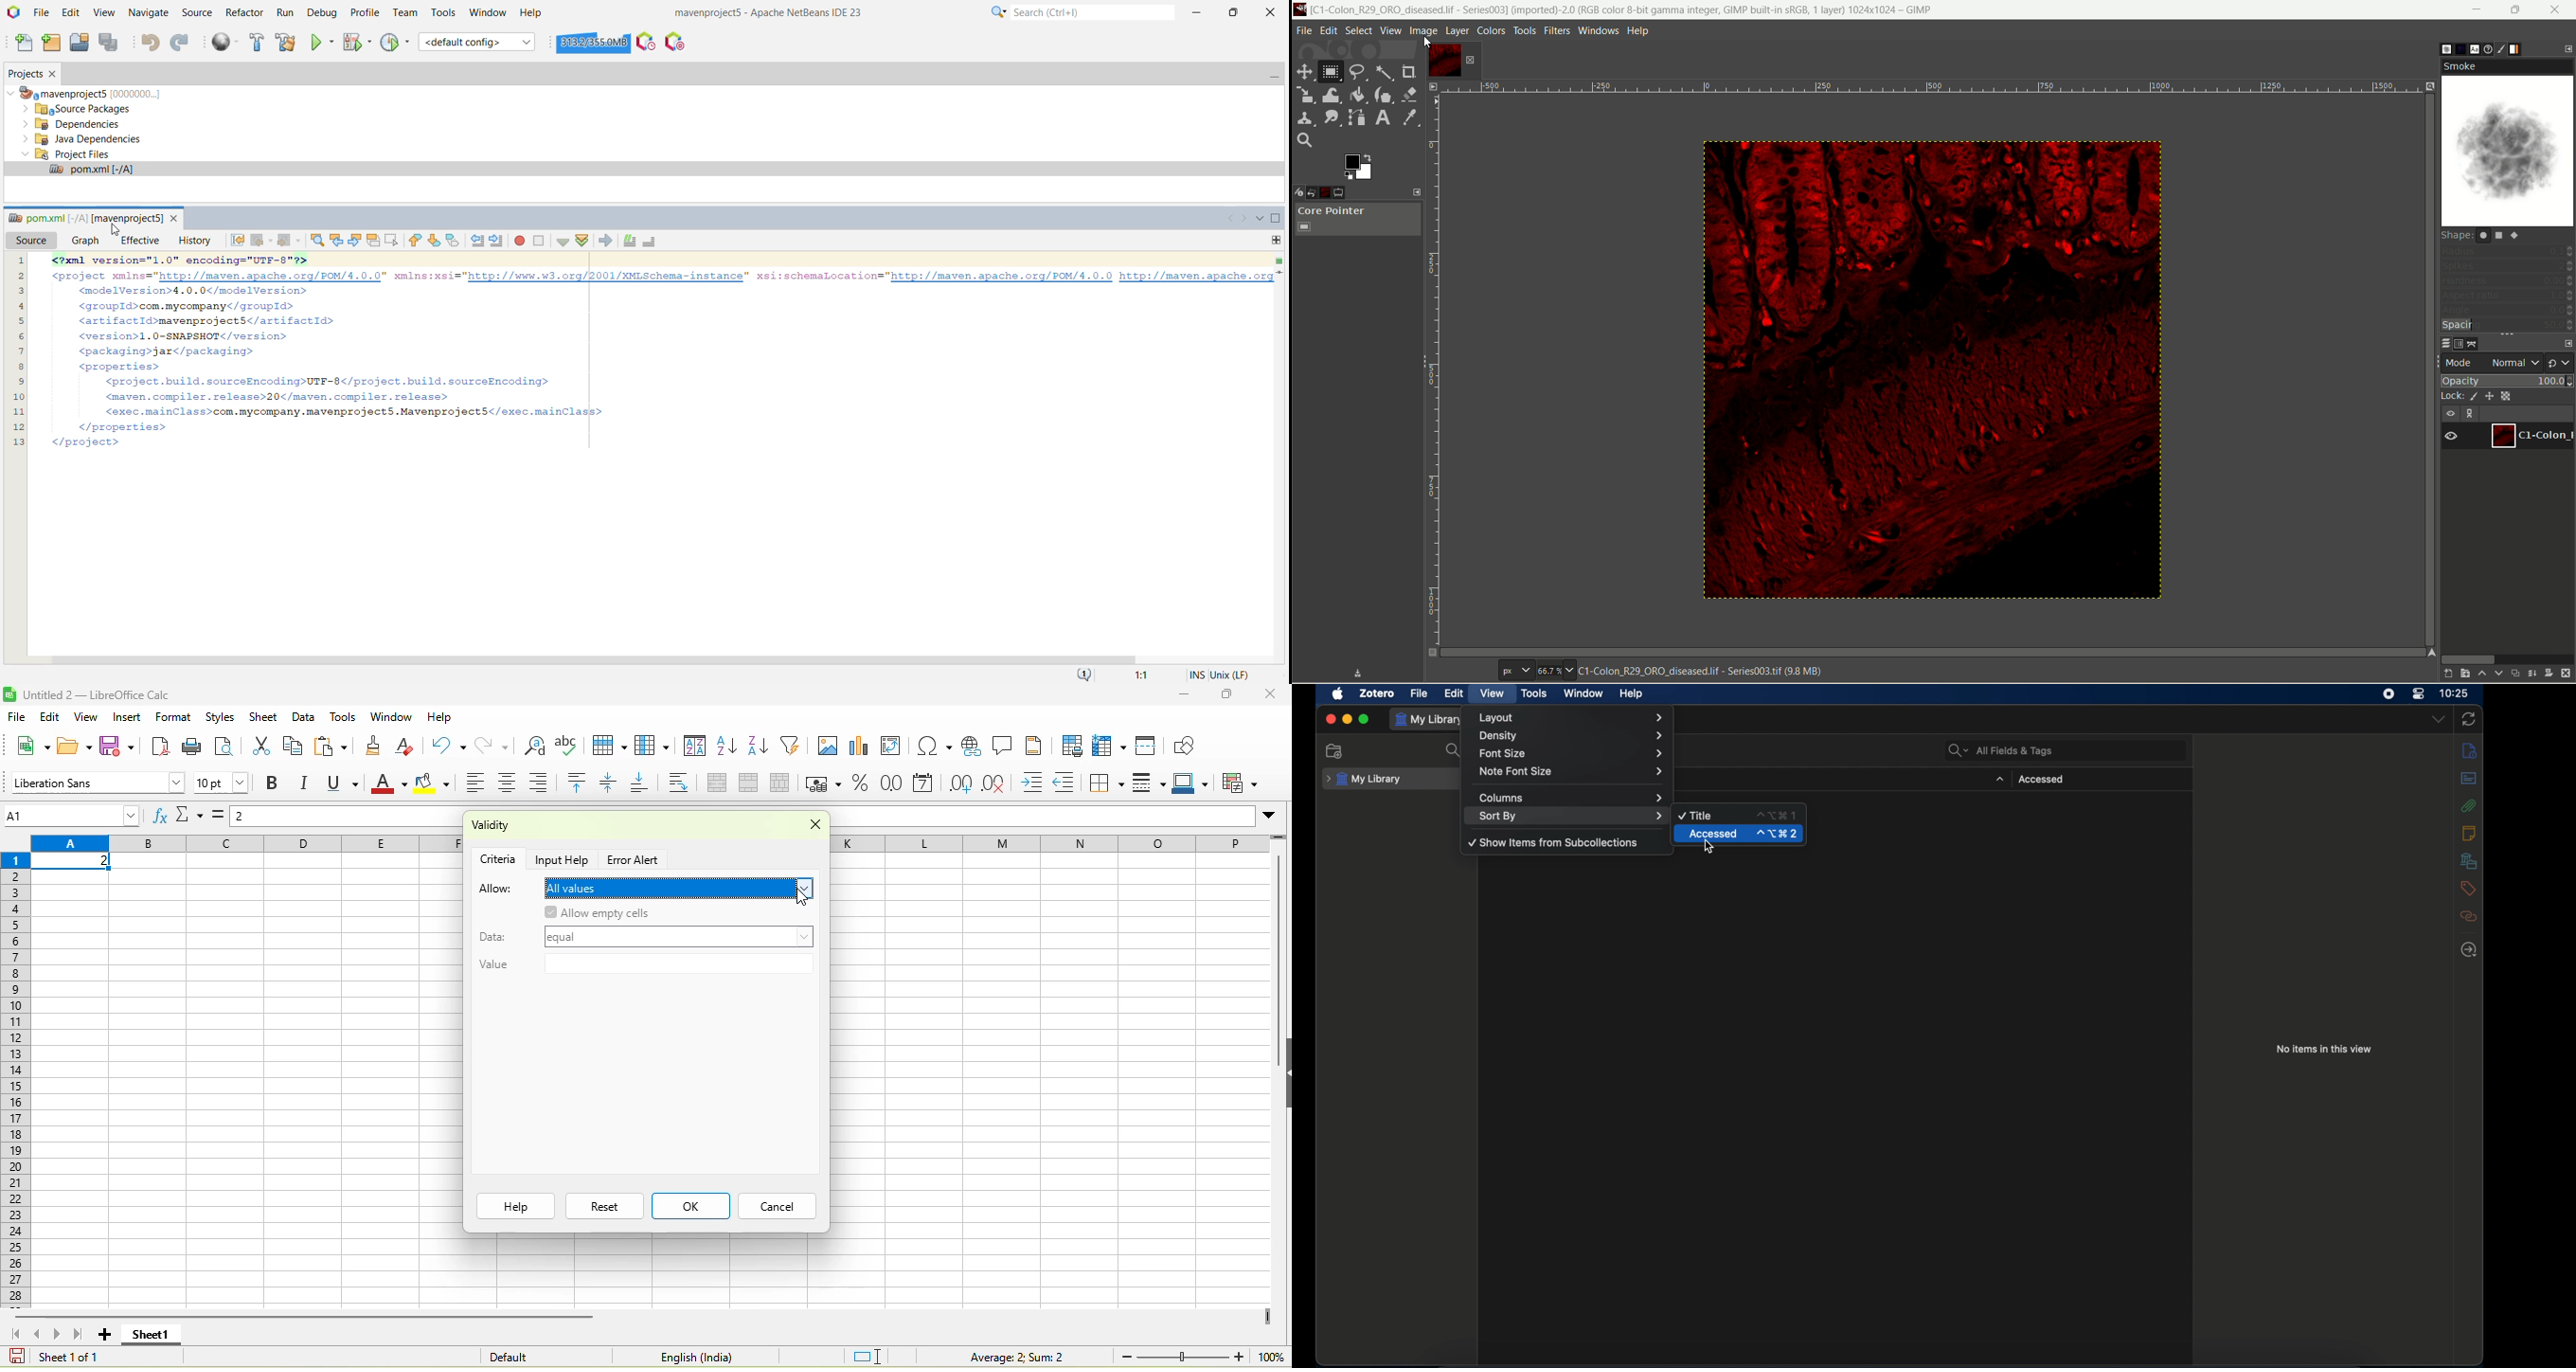  Describe the element at coordinates (347, 783) in the screenshot. I see `underline` at that location.